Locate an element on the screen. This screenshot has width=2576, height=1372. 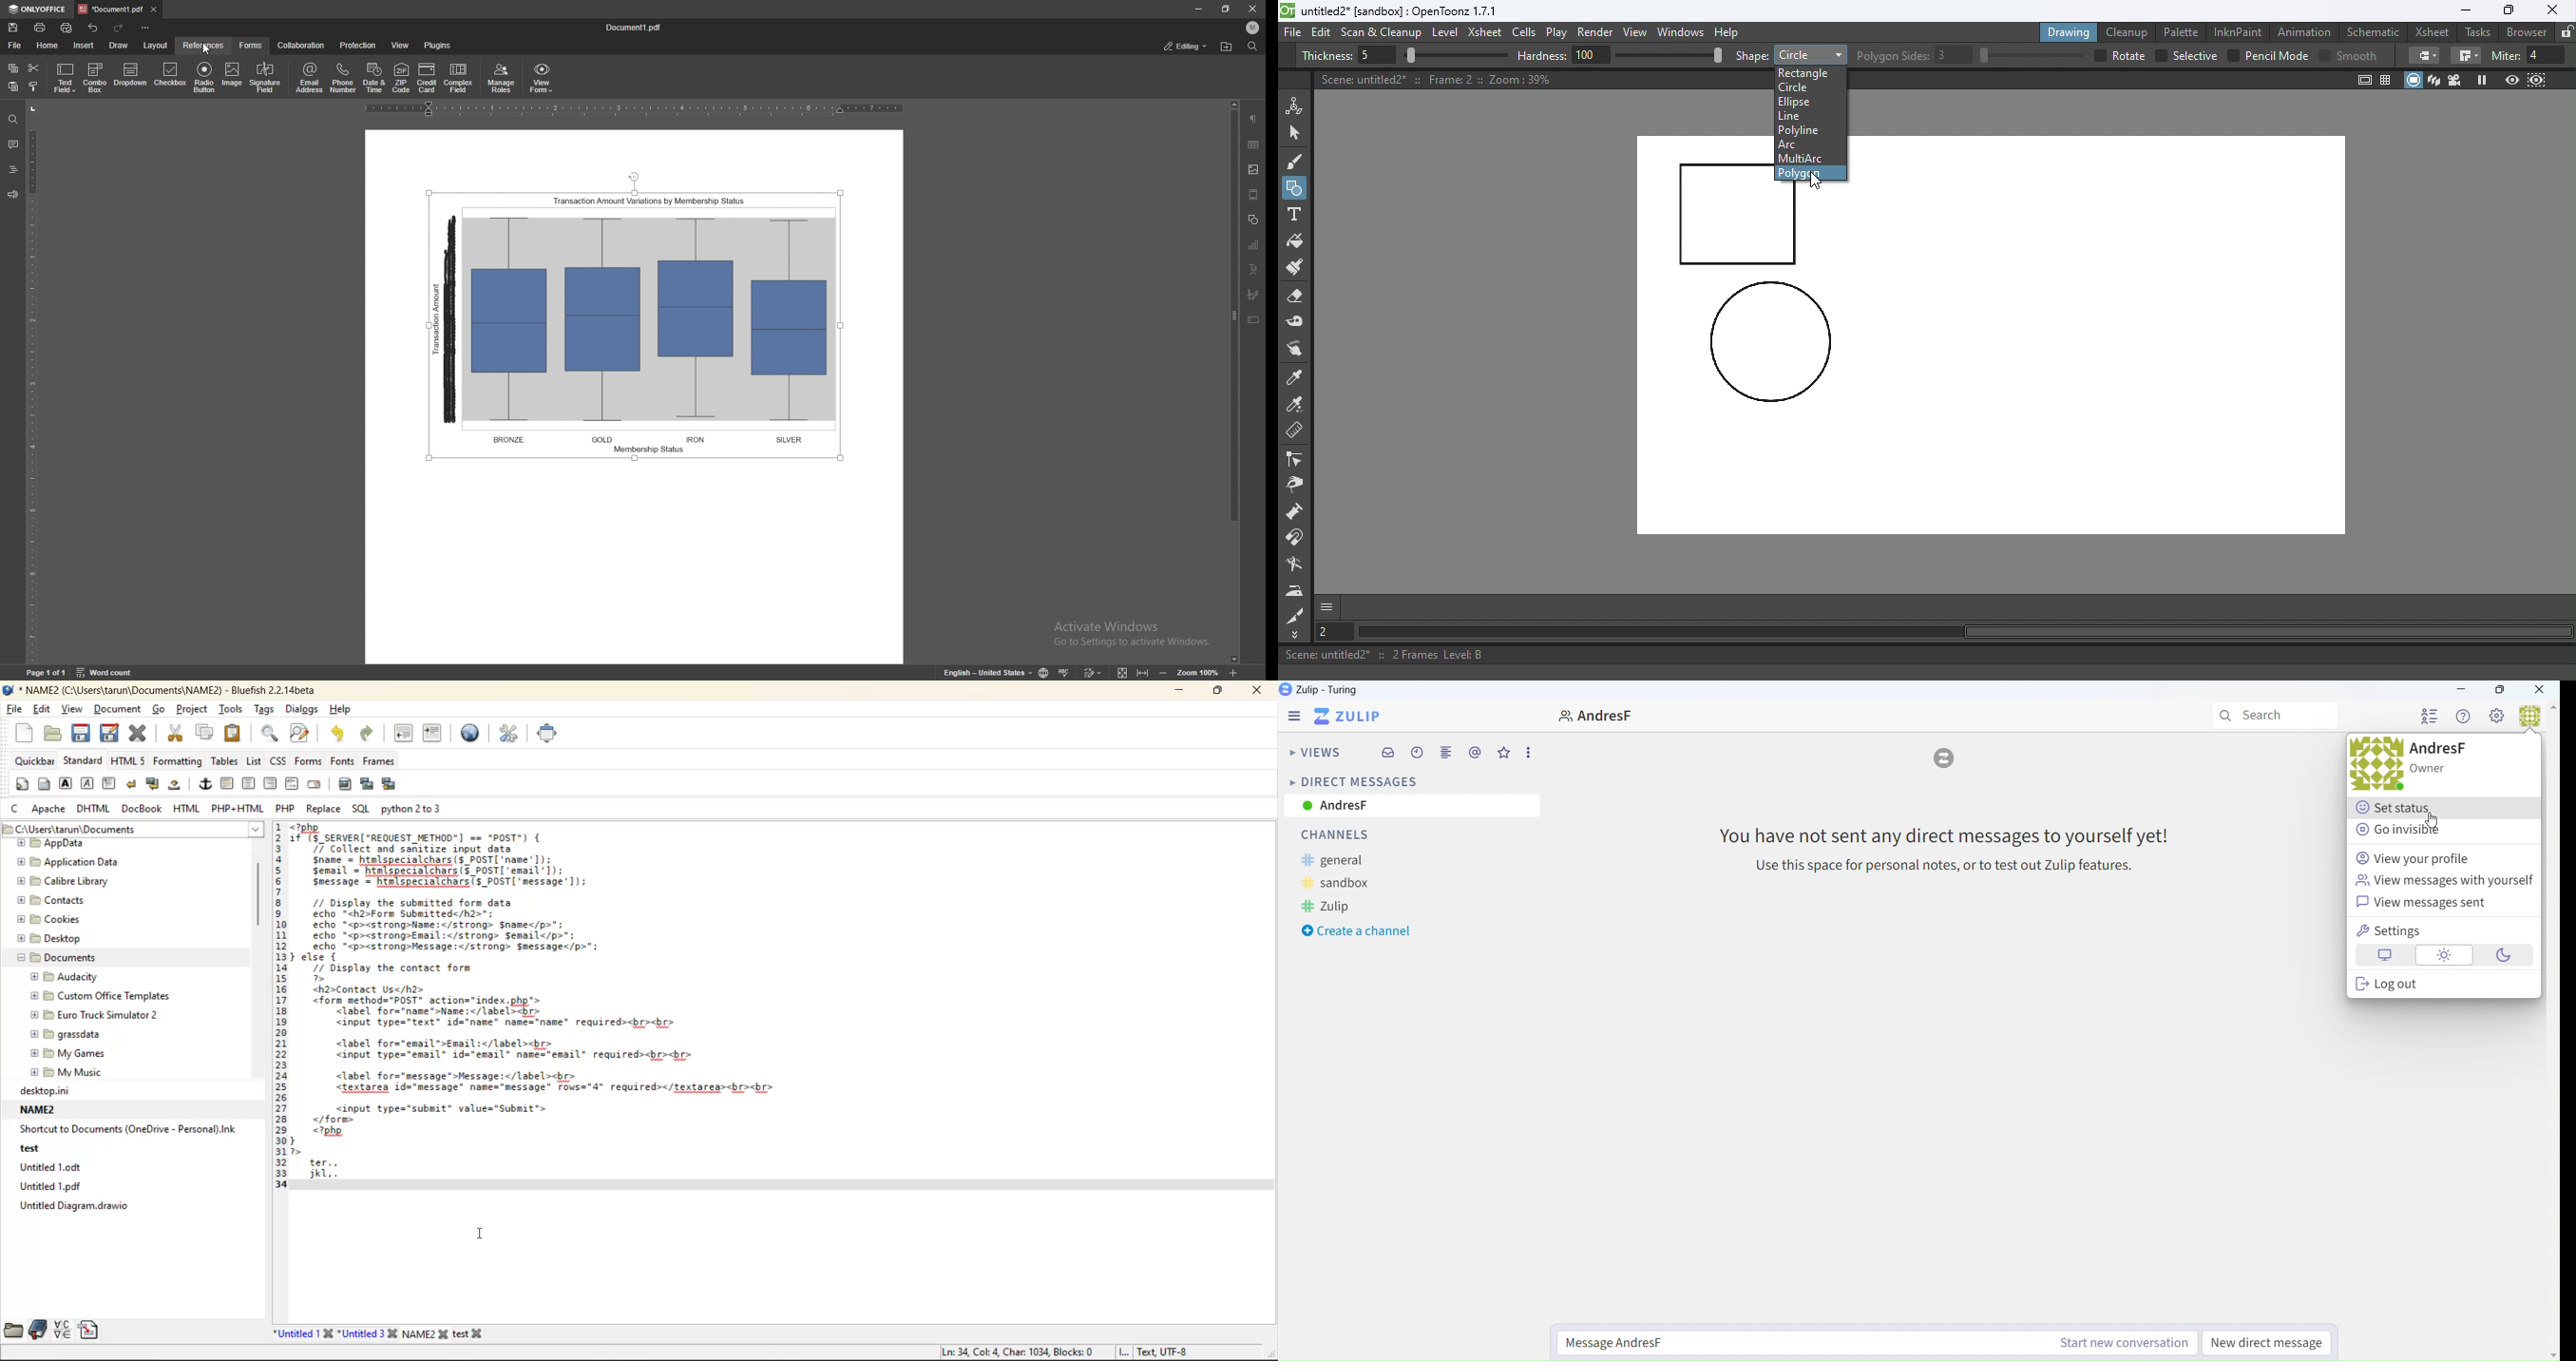
figure is located at coordinates (639, 319).